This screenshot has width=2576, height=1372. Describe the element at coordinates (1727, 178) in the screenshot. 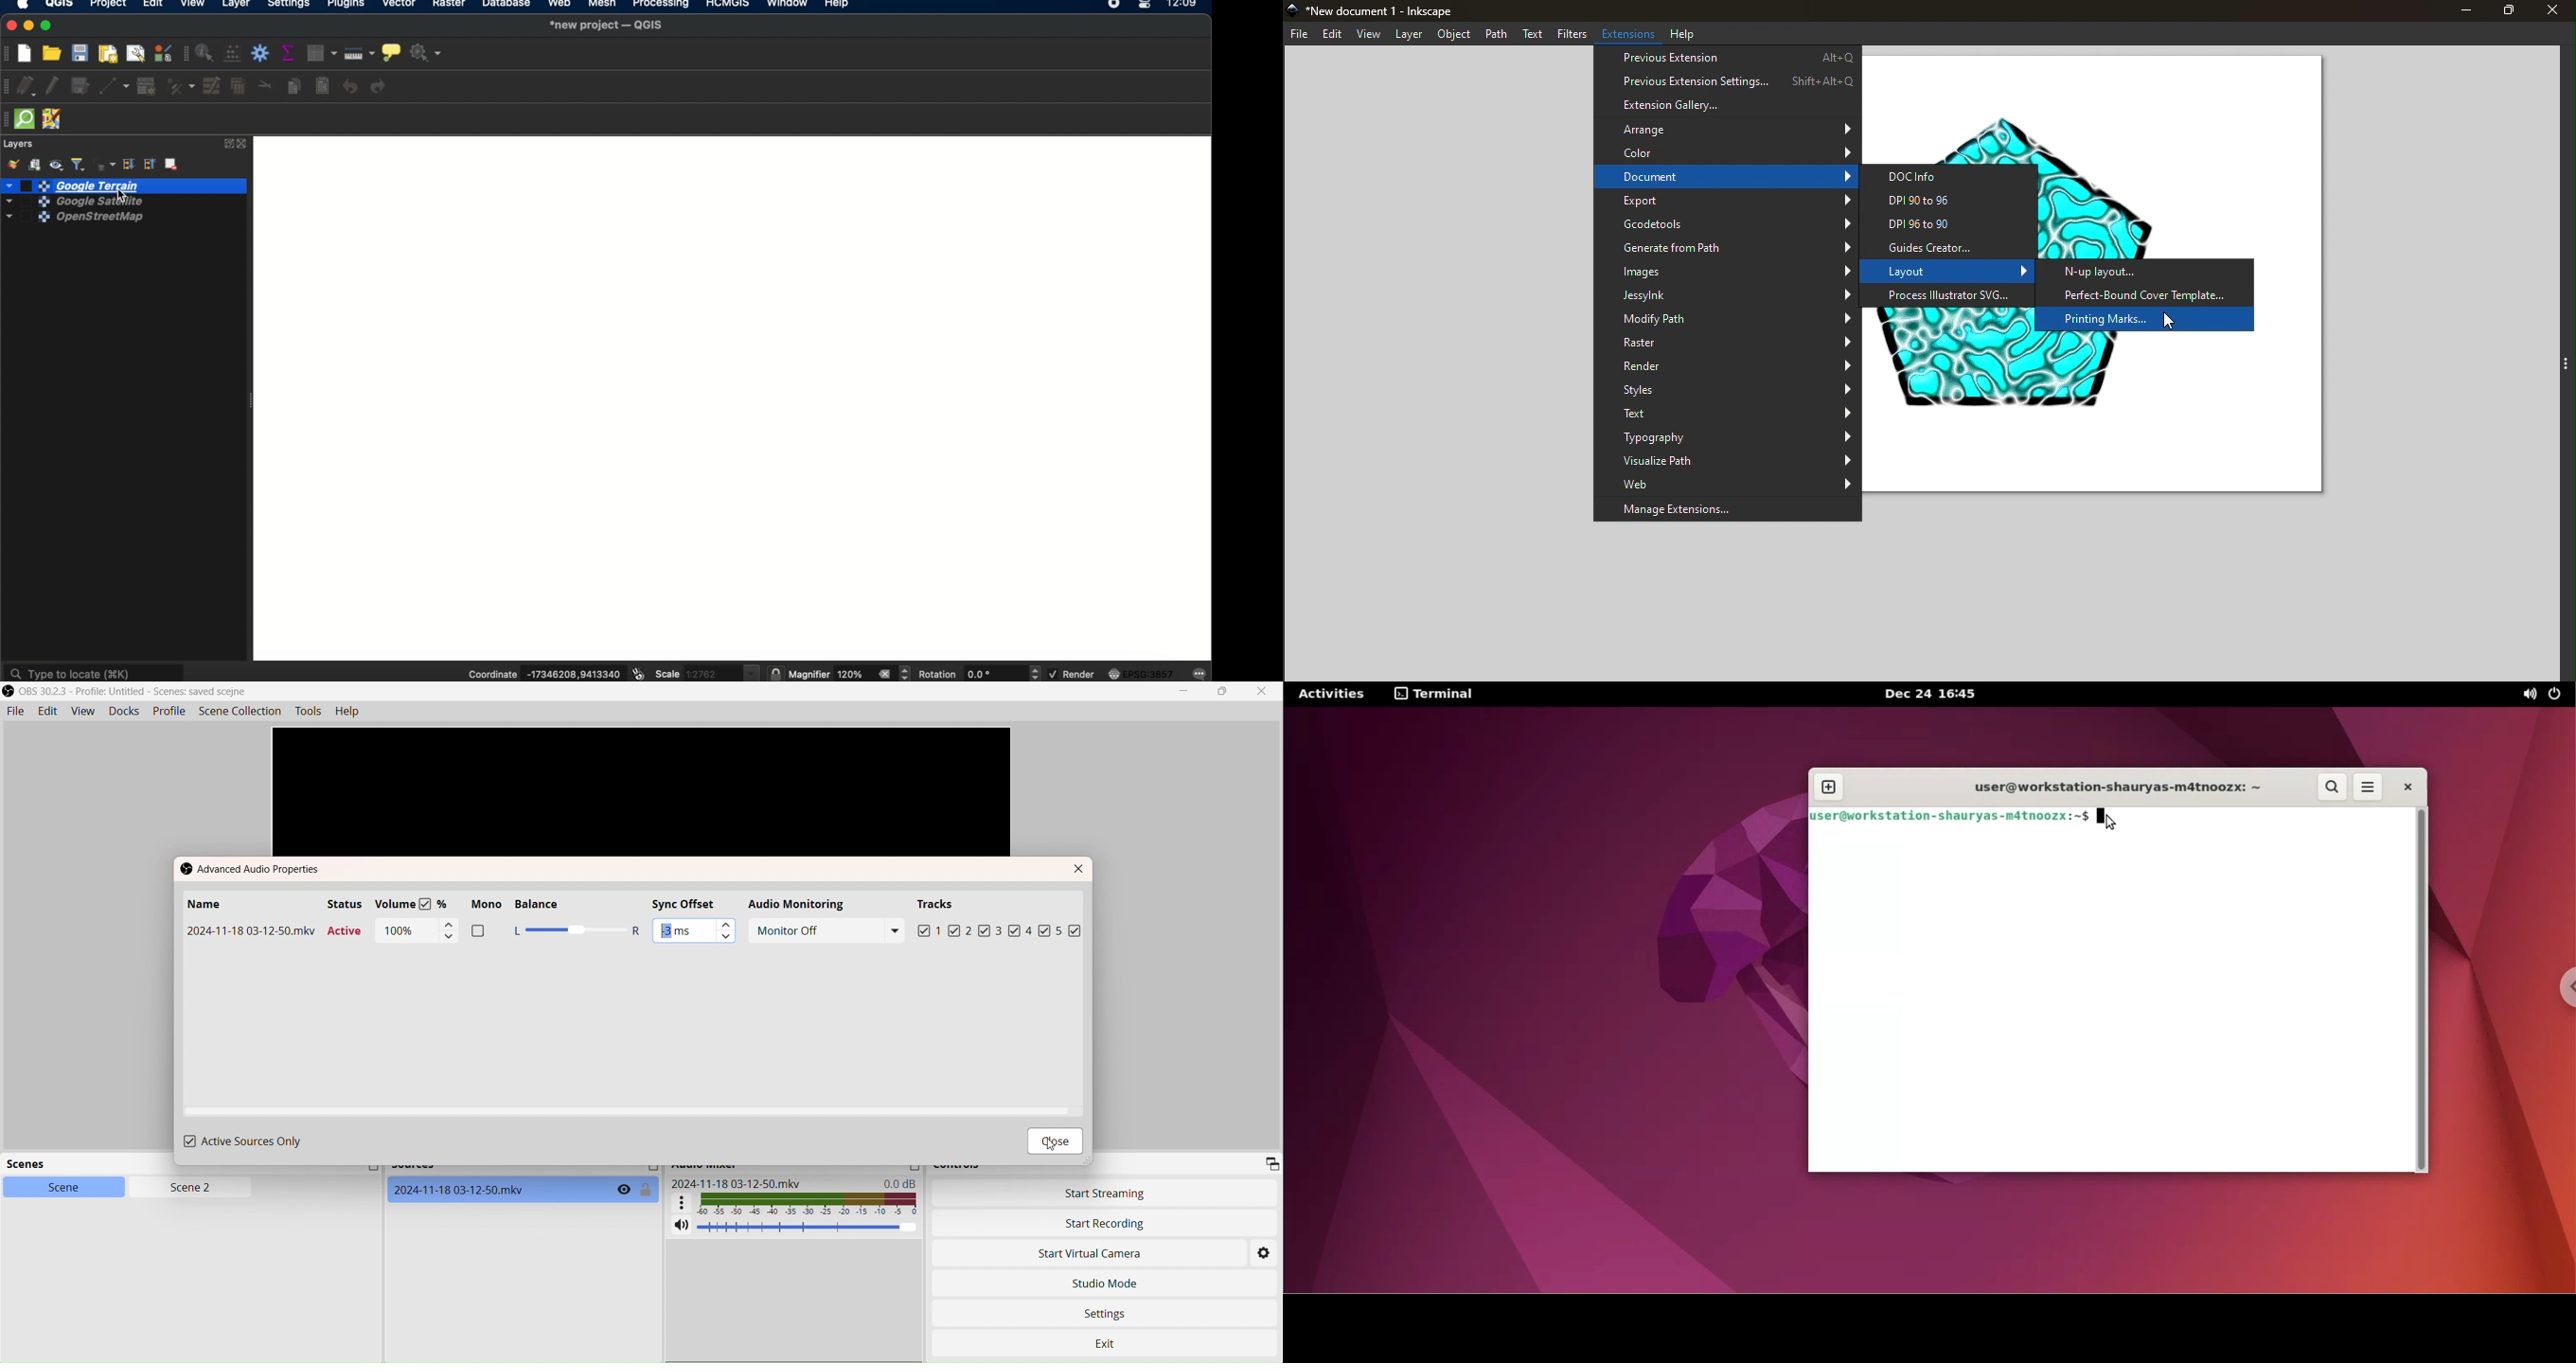

I see `Document` at that location.